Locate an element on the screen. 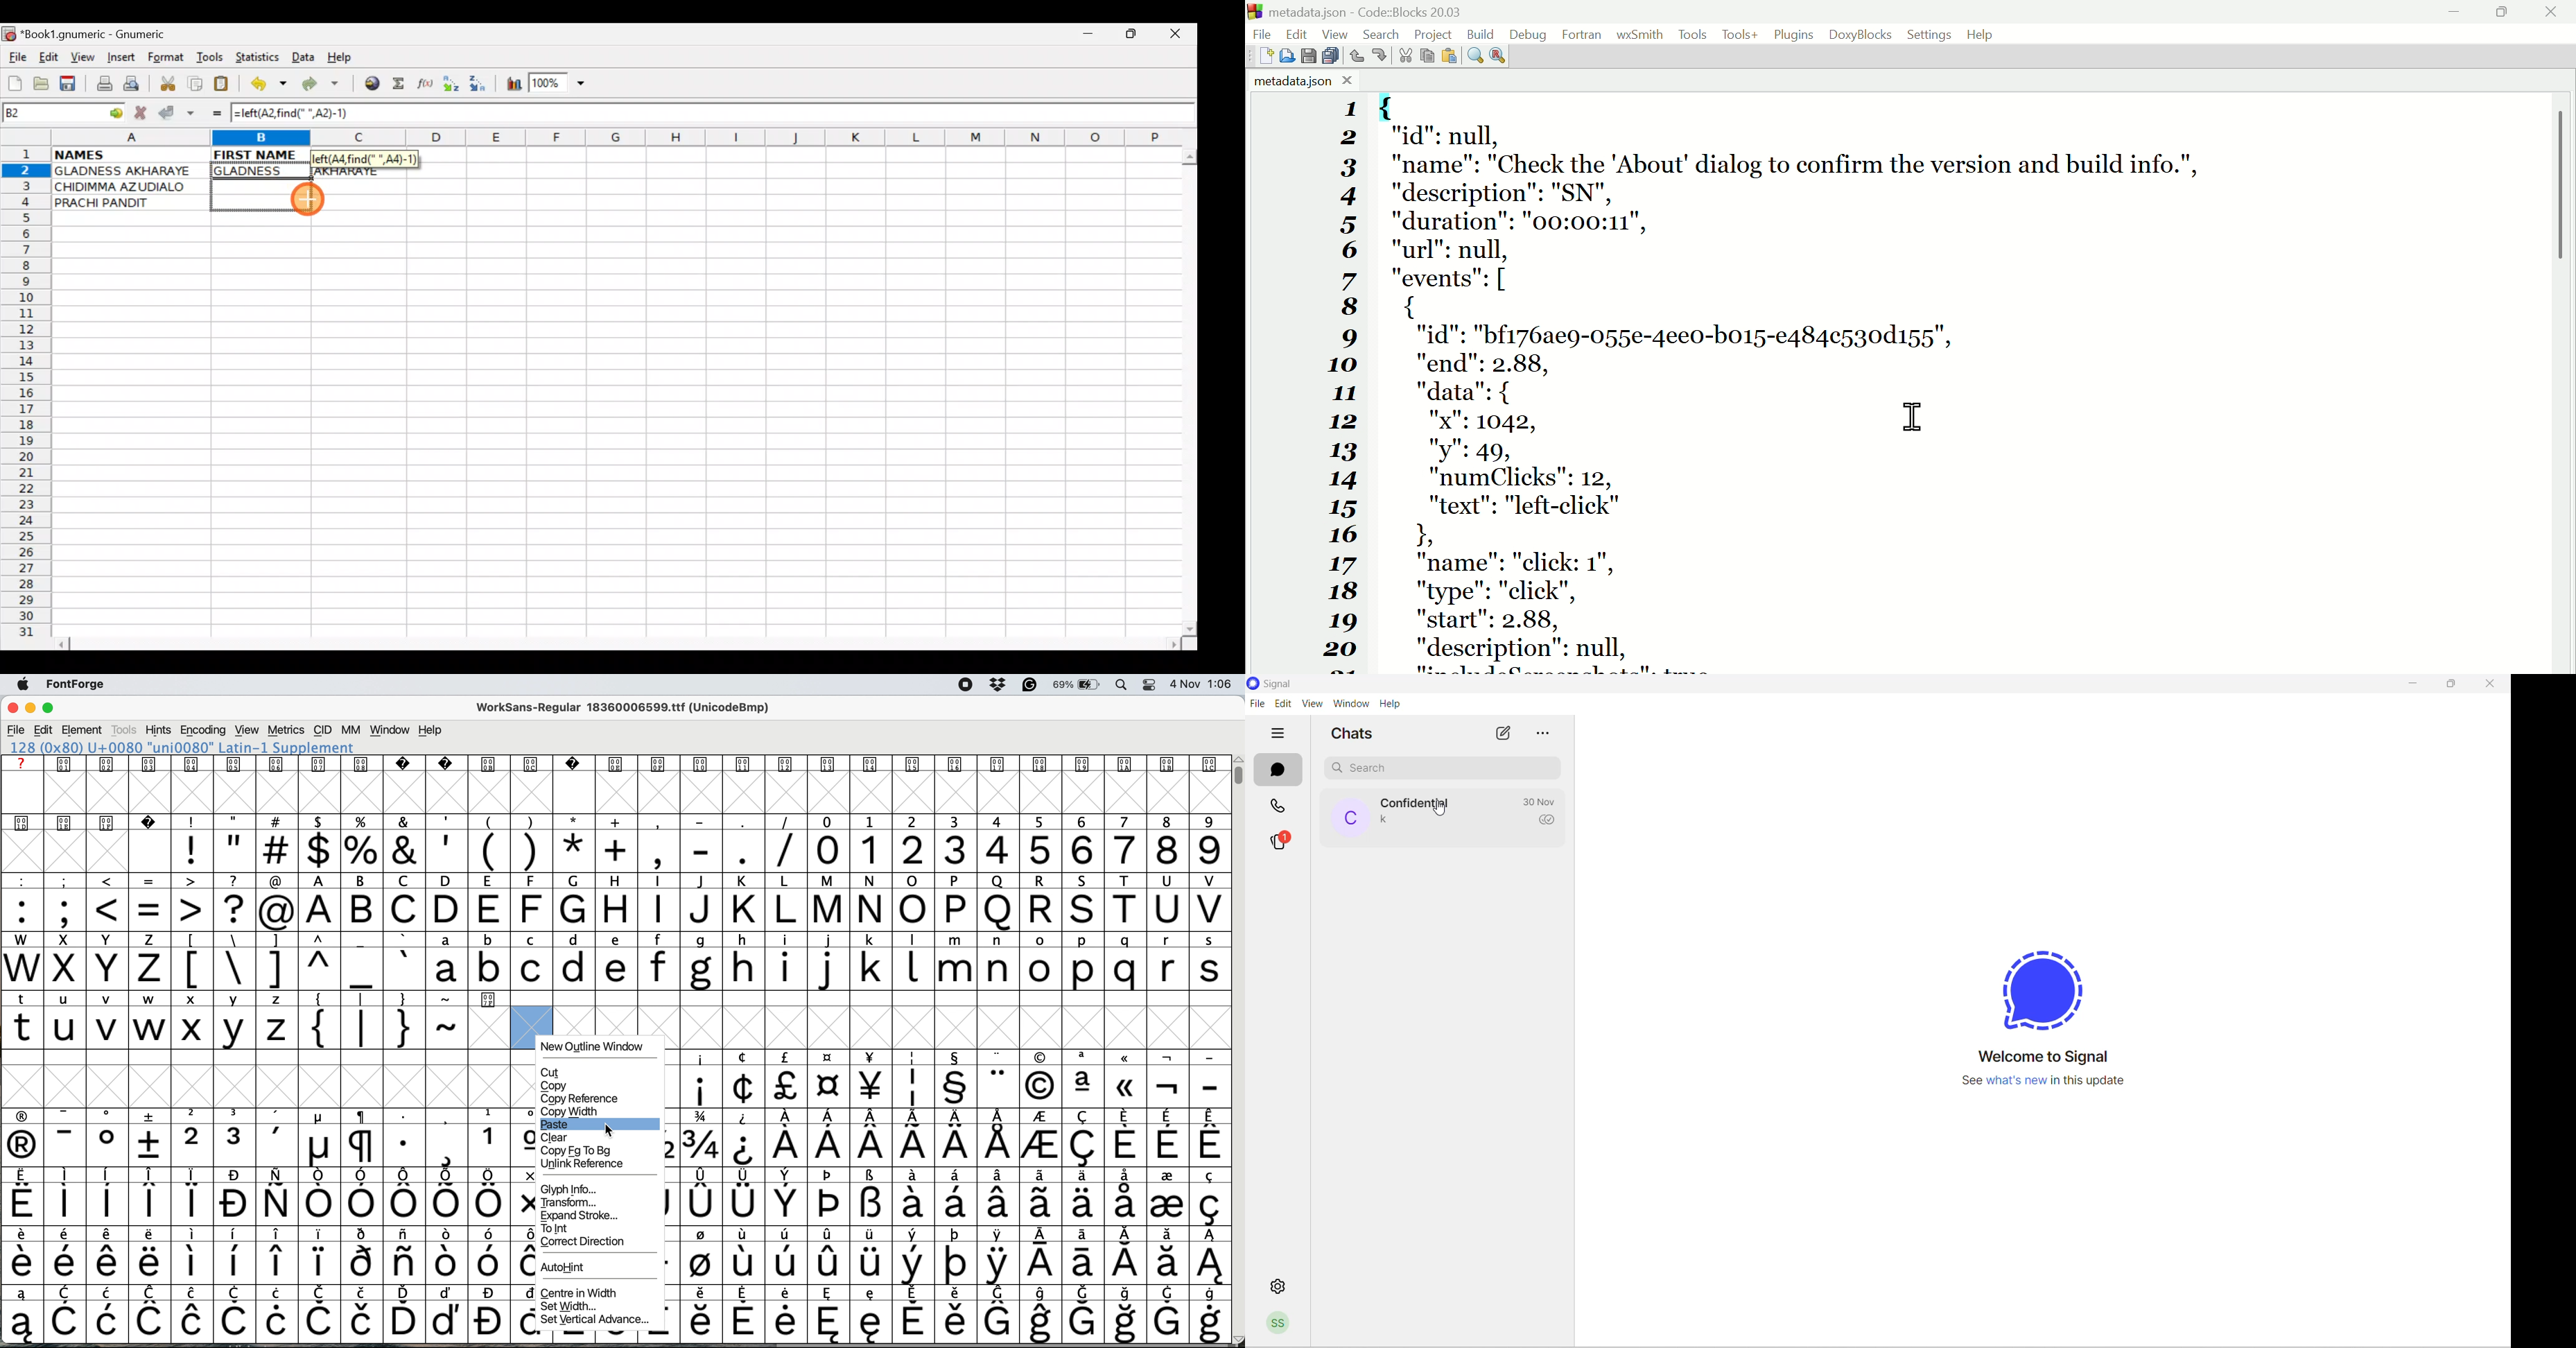 Image resolution: width=2576 pixels, height=1372 pixels. special characters is located at coordinates (488, 851).